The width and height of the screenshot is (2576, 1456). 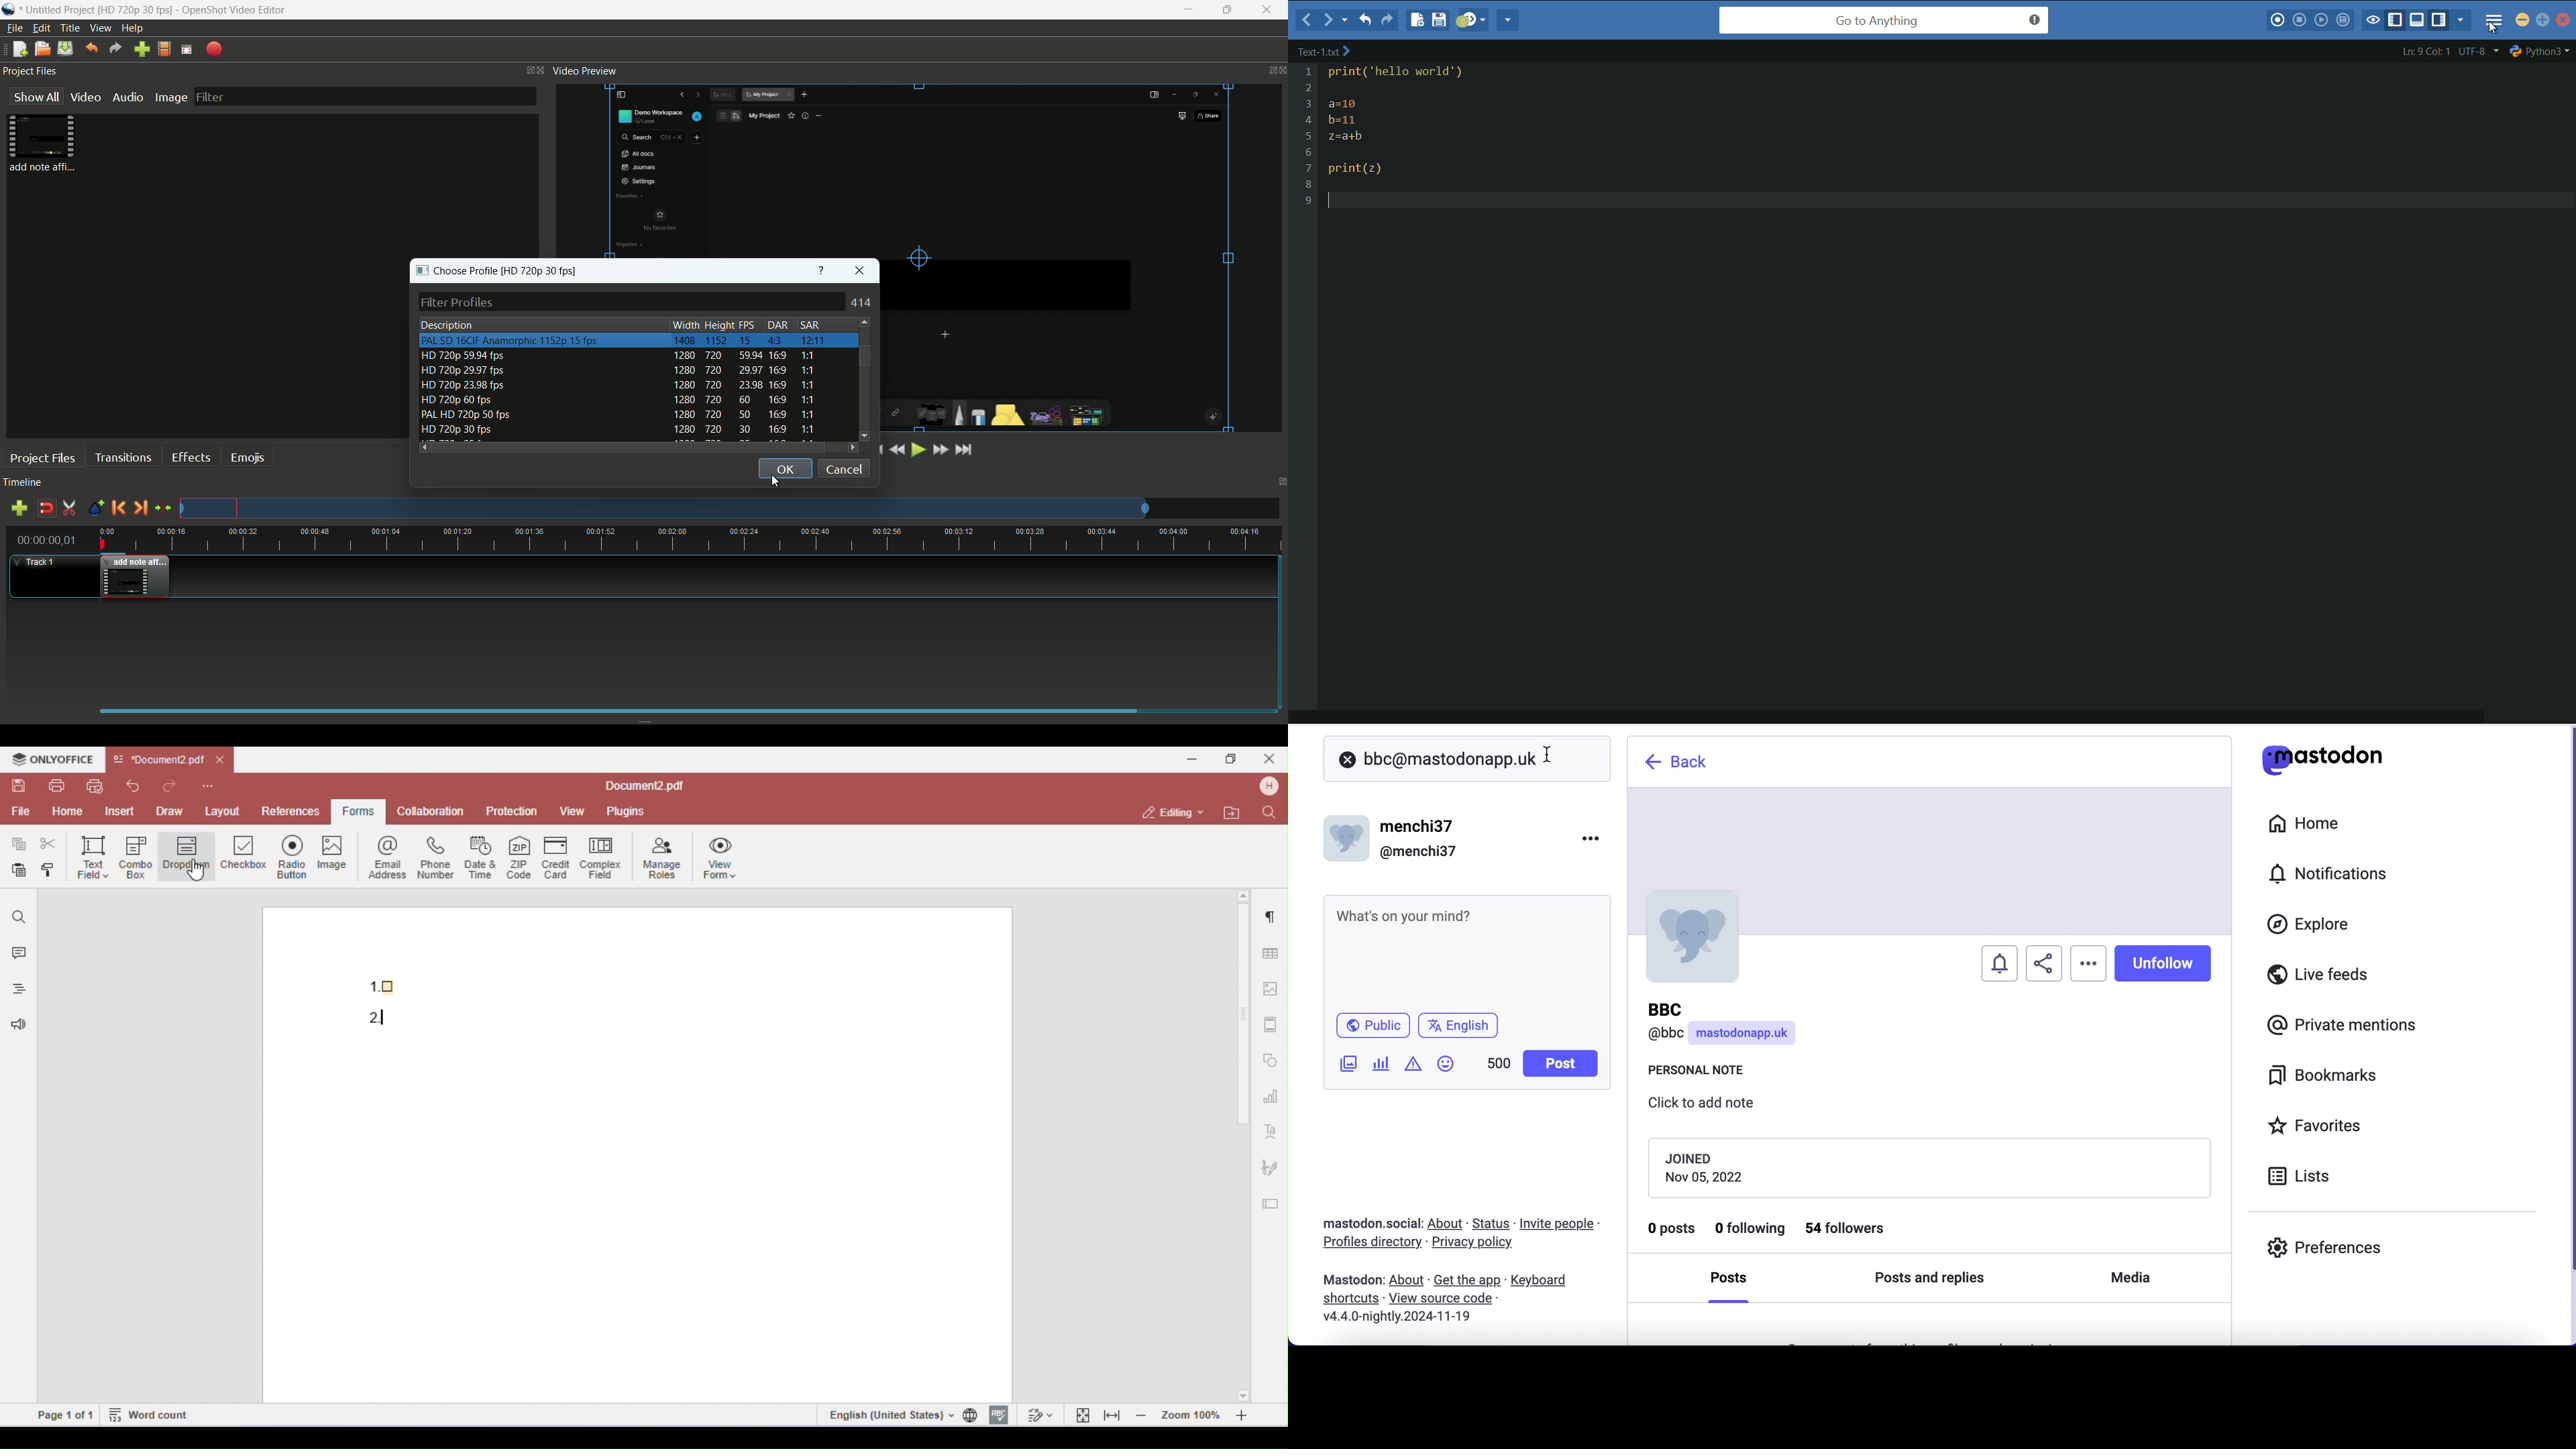 I want to click on center the timeline on the playhead, so click(x=164, y=508).